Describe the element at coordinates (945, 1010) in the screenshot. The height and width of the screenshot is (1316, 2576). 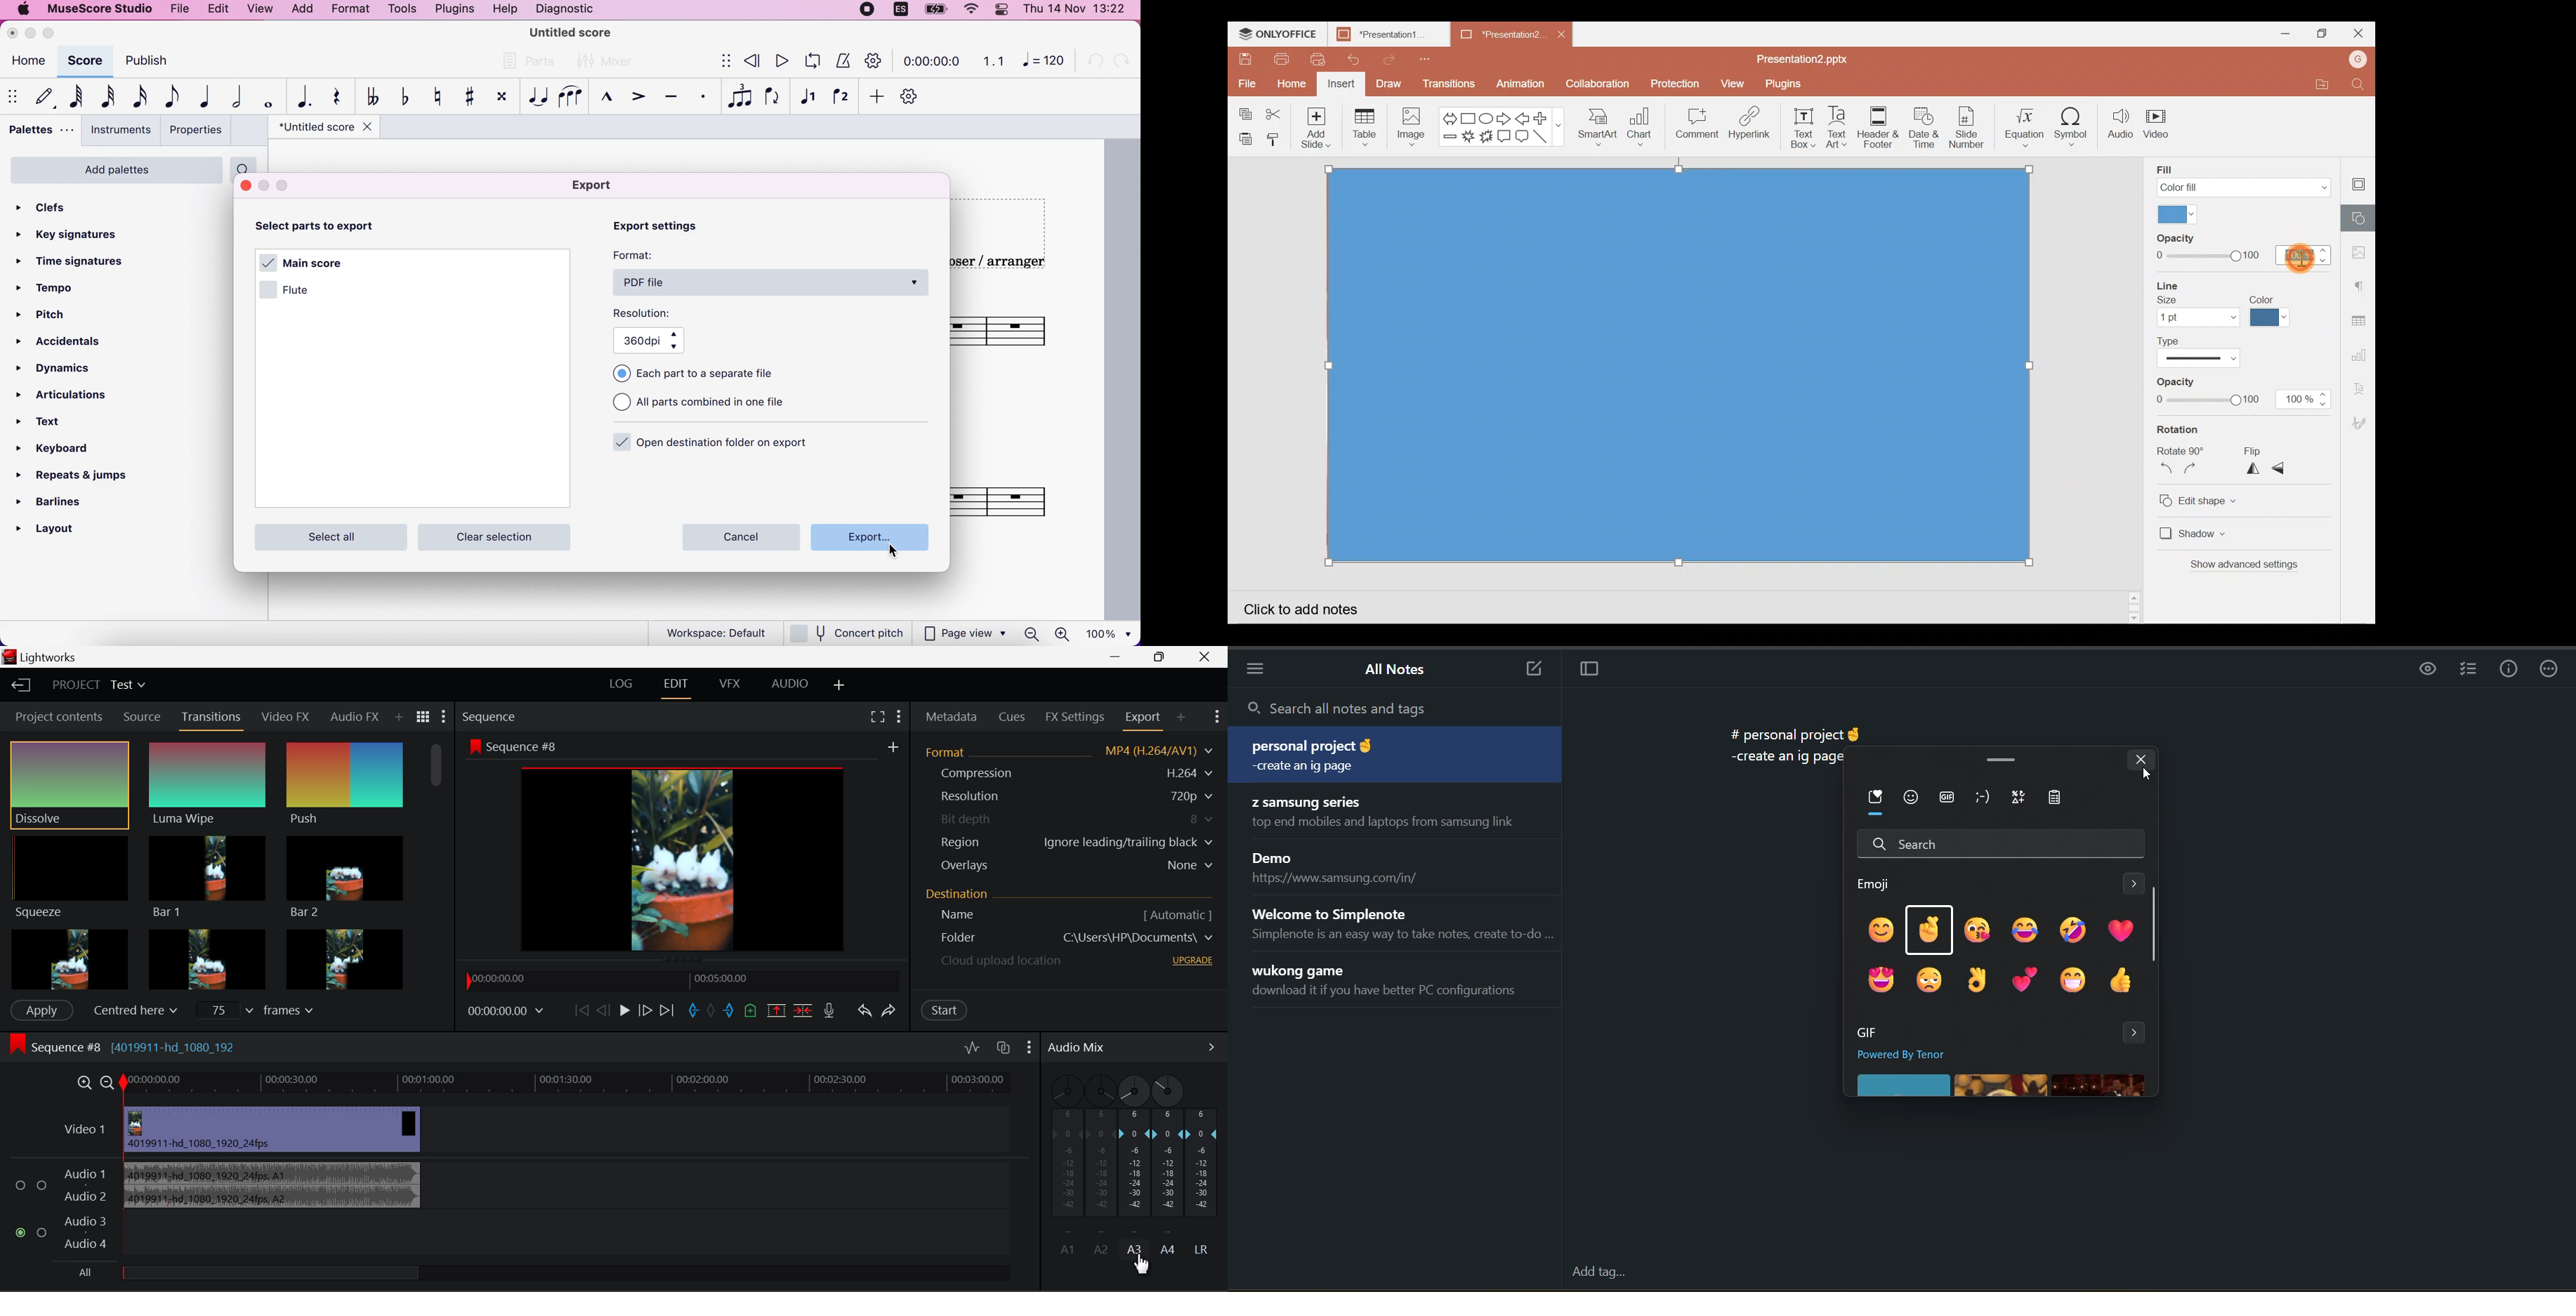
I see `Start` at that location.